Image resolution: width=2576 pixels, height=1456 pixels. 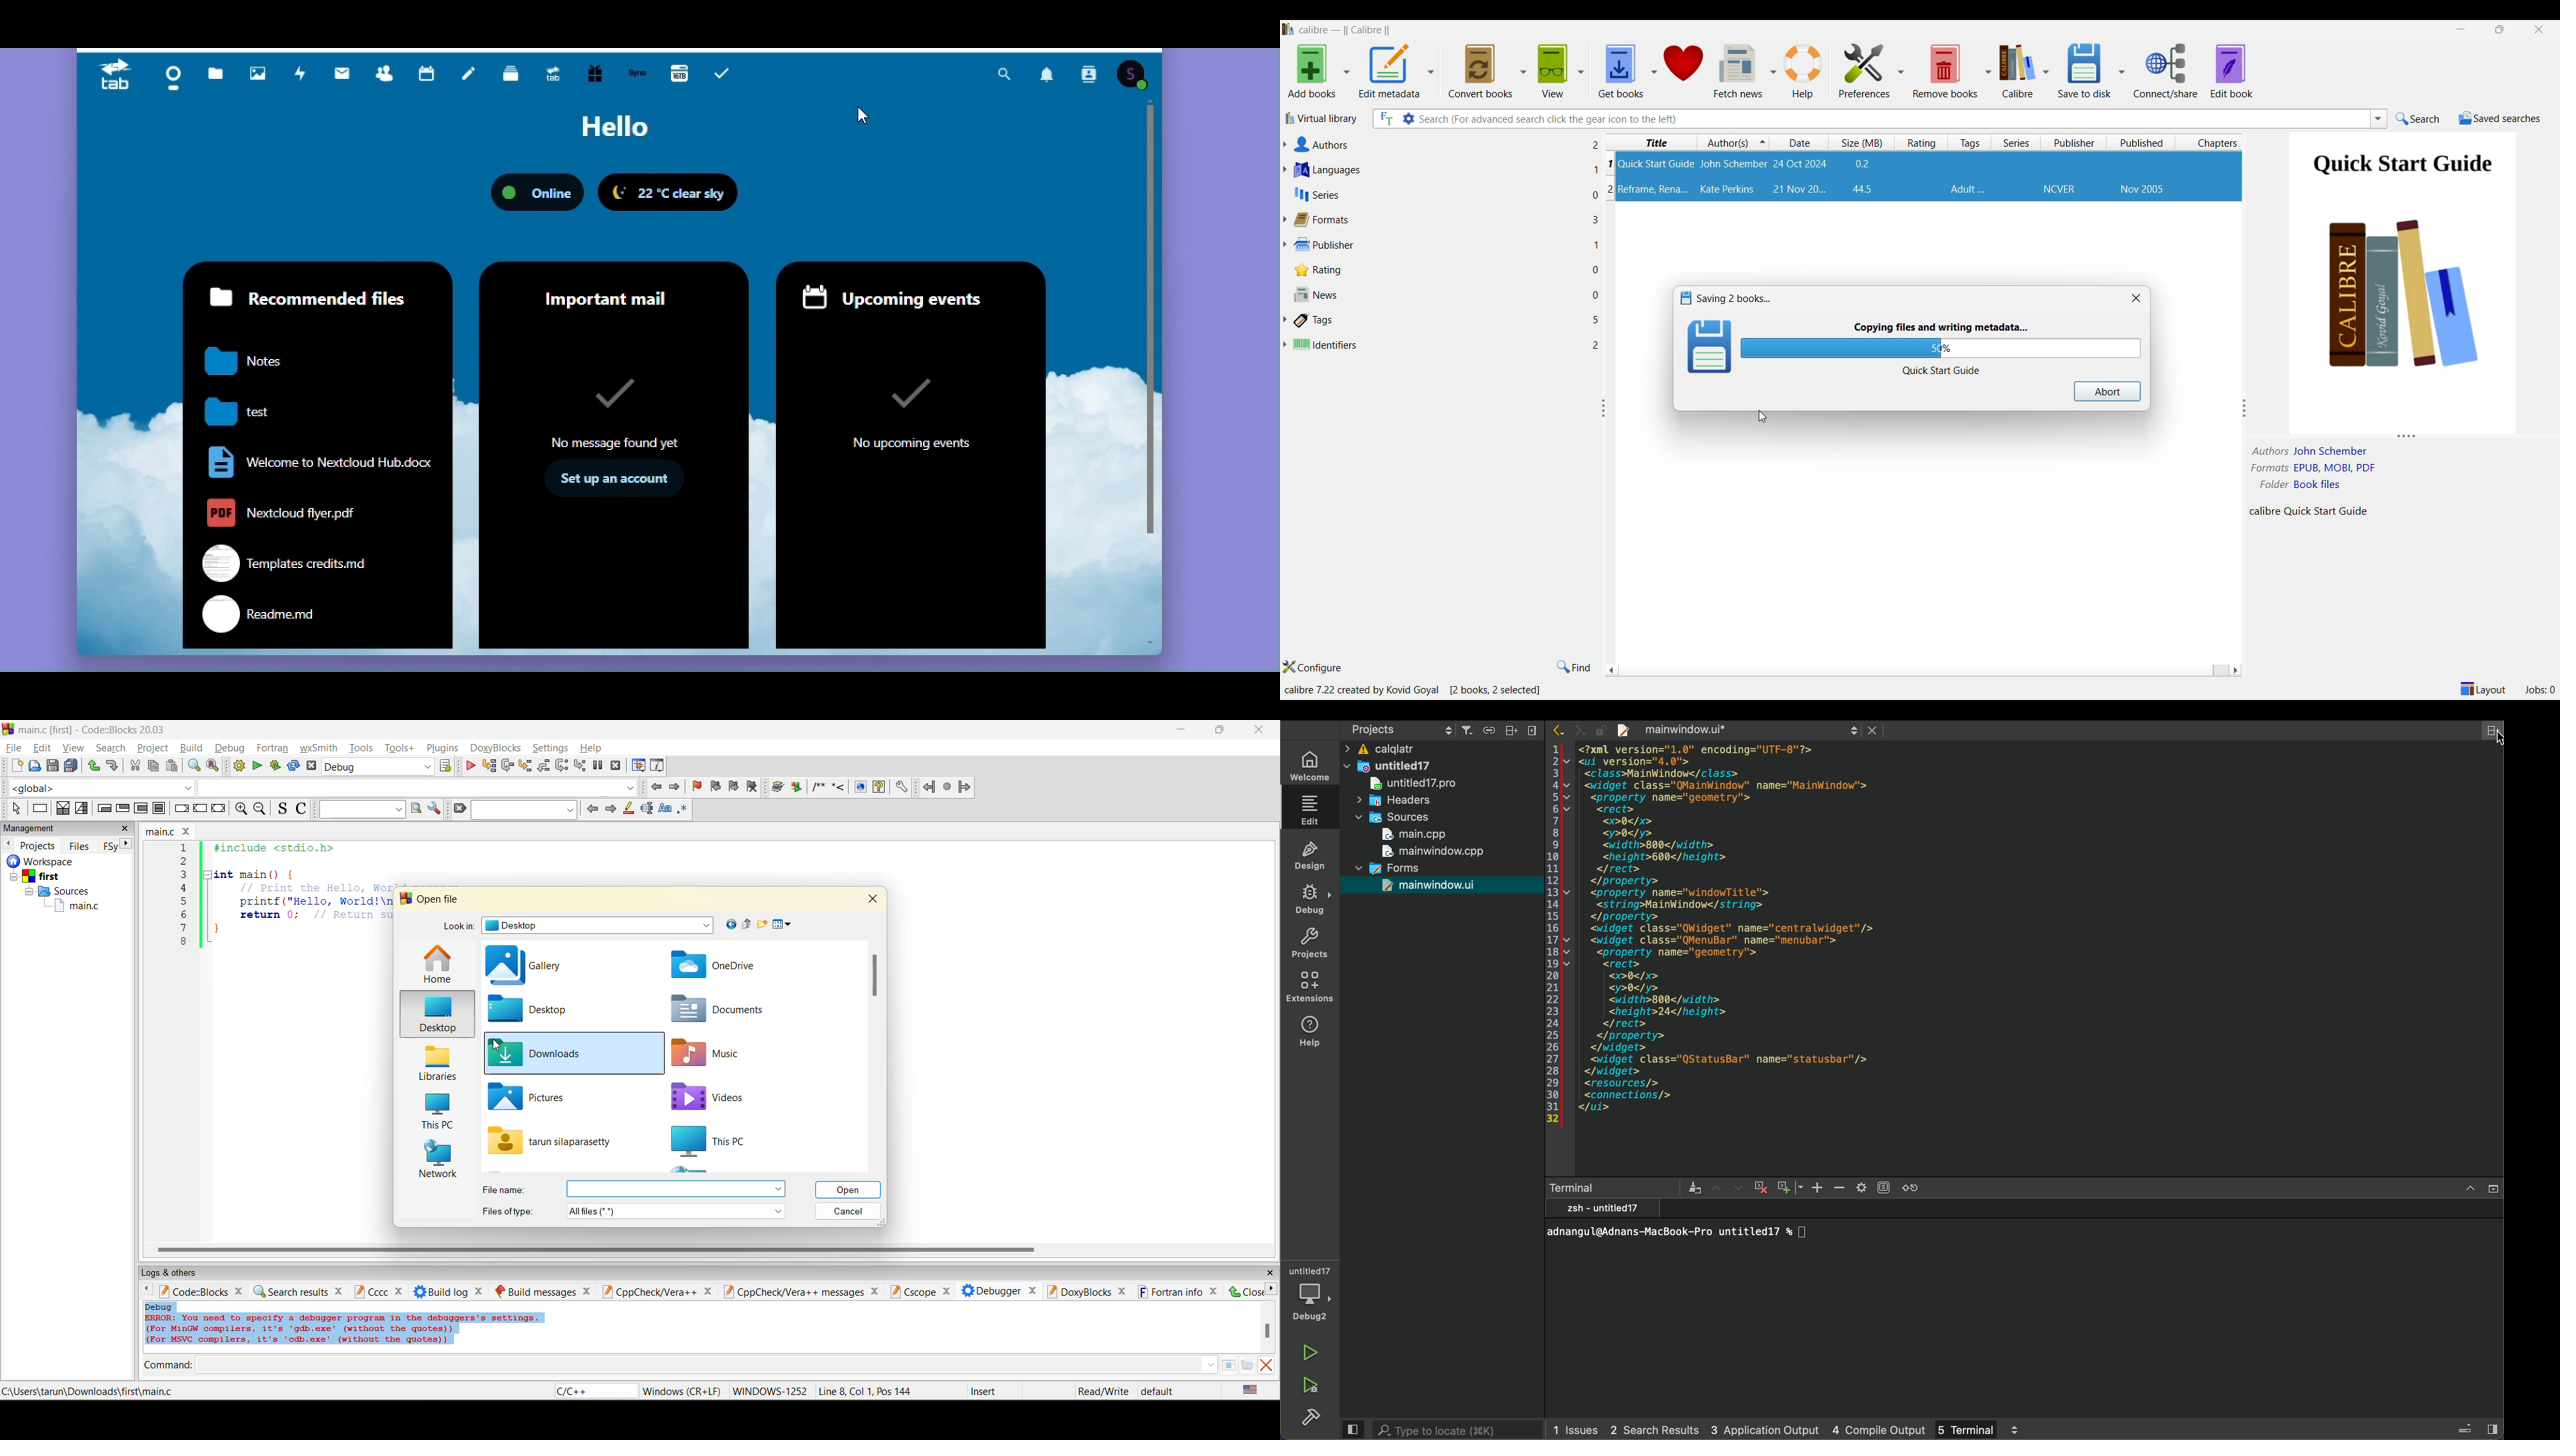 What do you see at coordinates (170, 77) in the screenshot?
I see `Dashboard` at bounding box center [170, 77].